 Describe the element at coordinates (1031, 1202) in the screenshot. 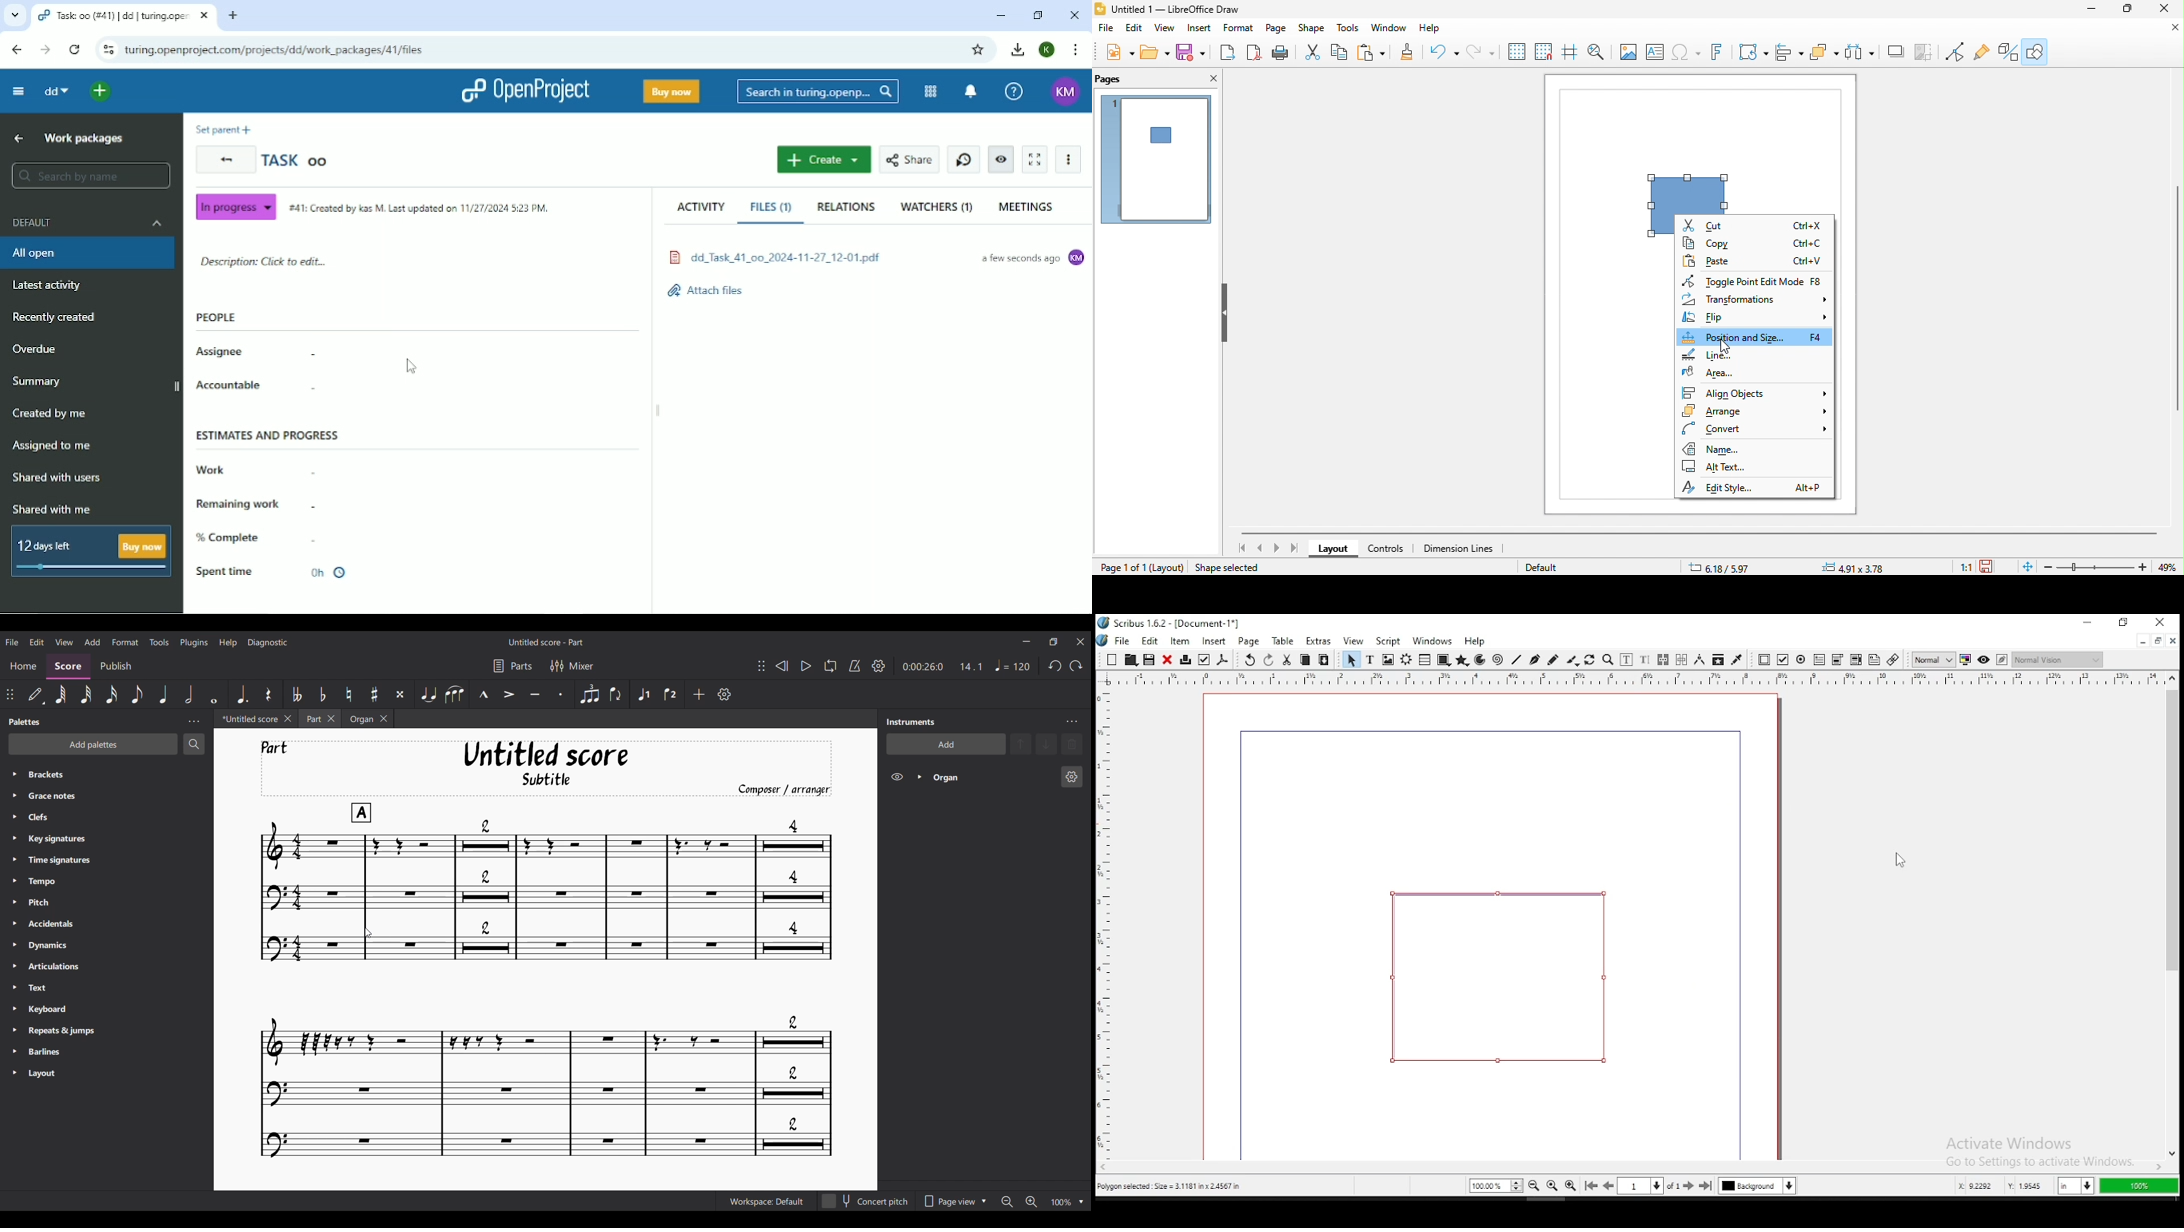

I see `Zoom in` at that location.